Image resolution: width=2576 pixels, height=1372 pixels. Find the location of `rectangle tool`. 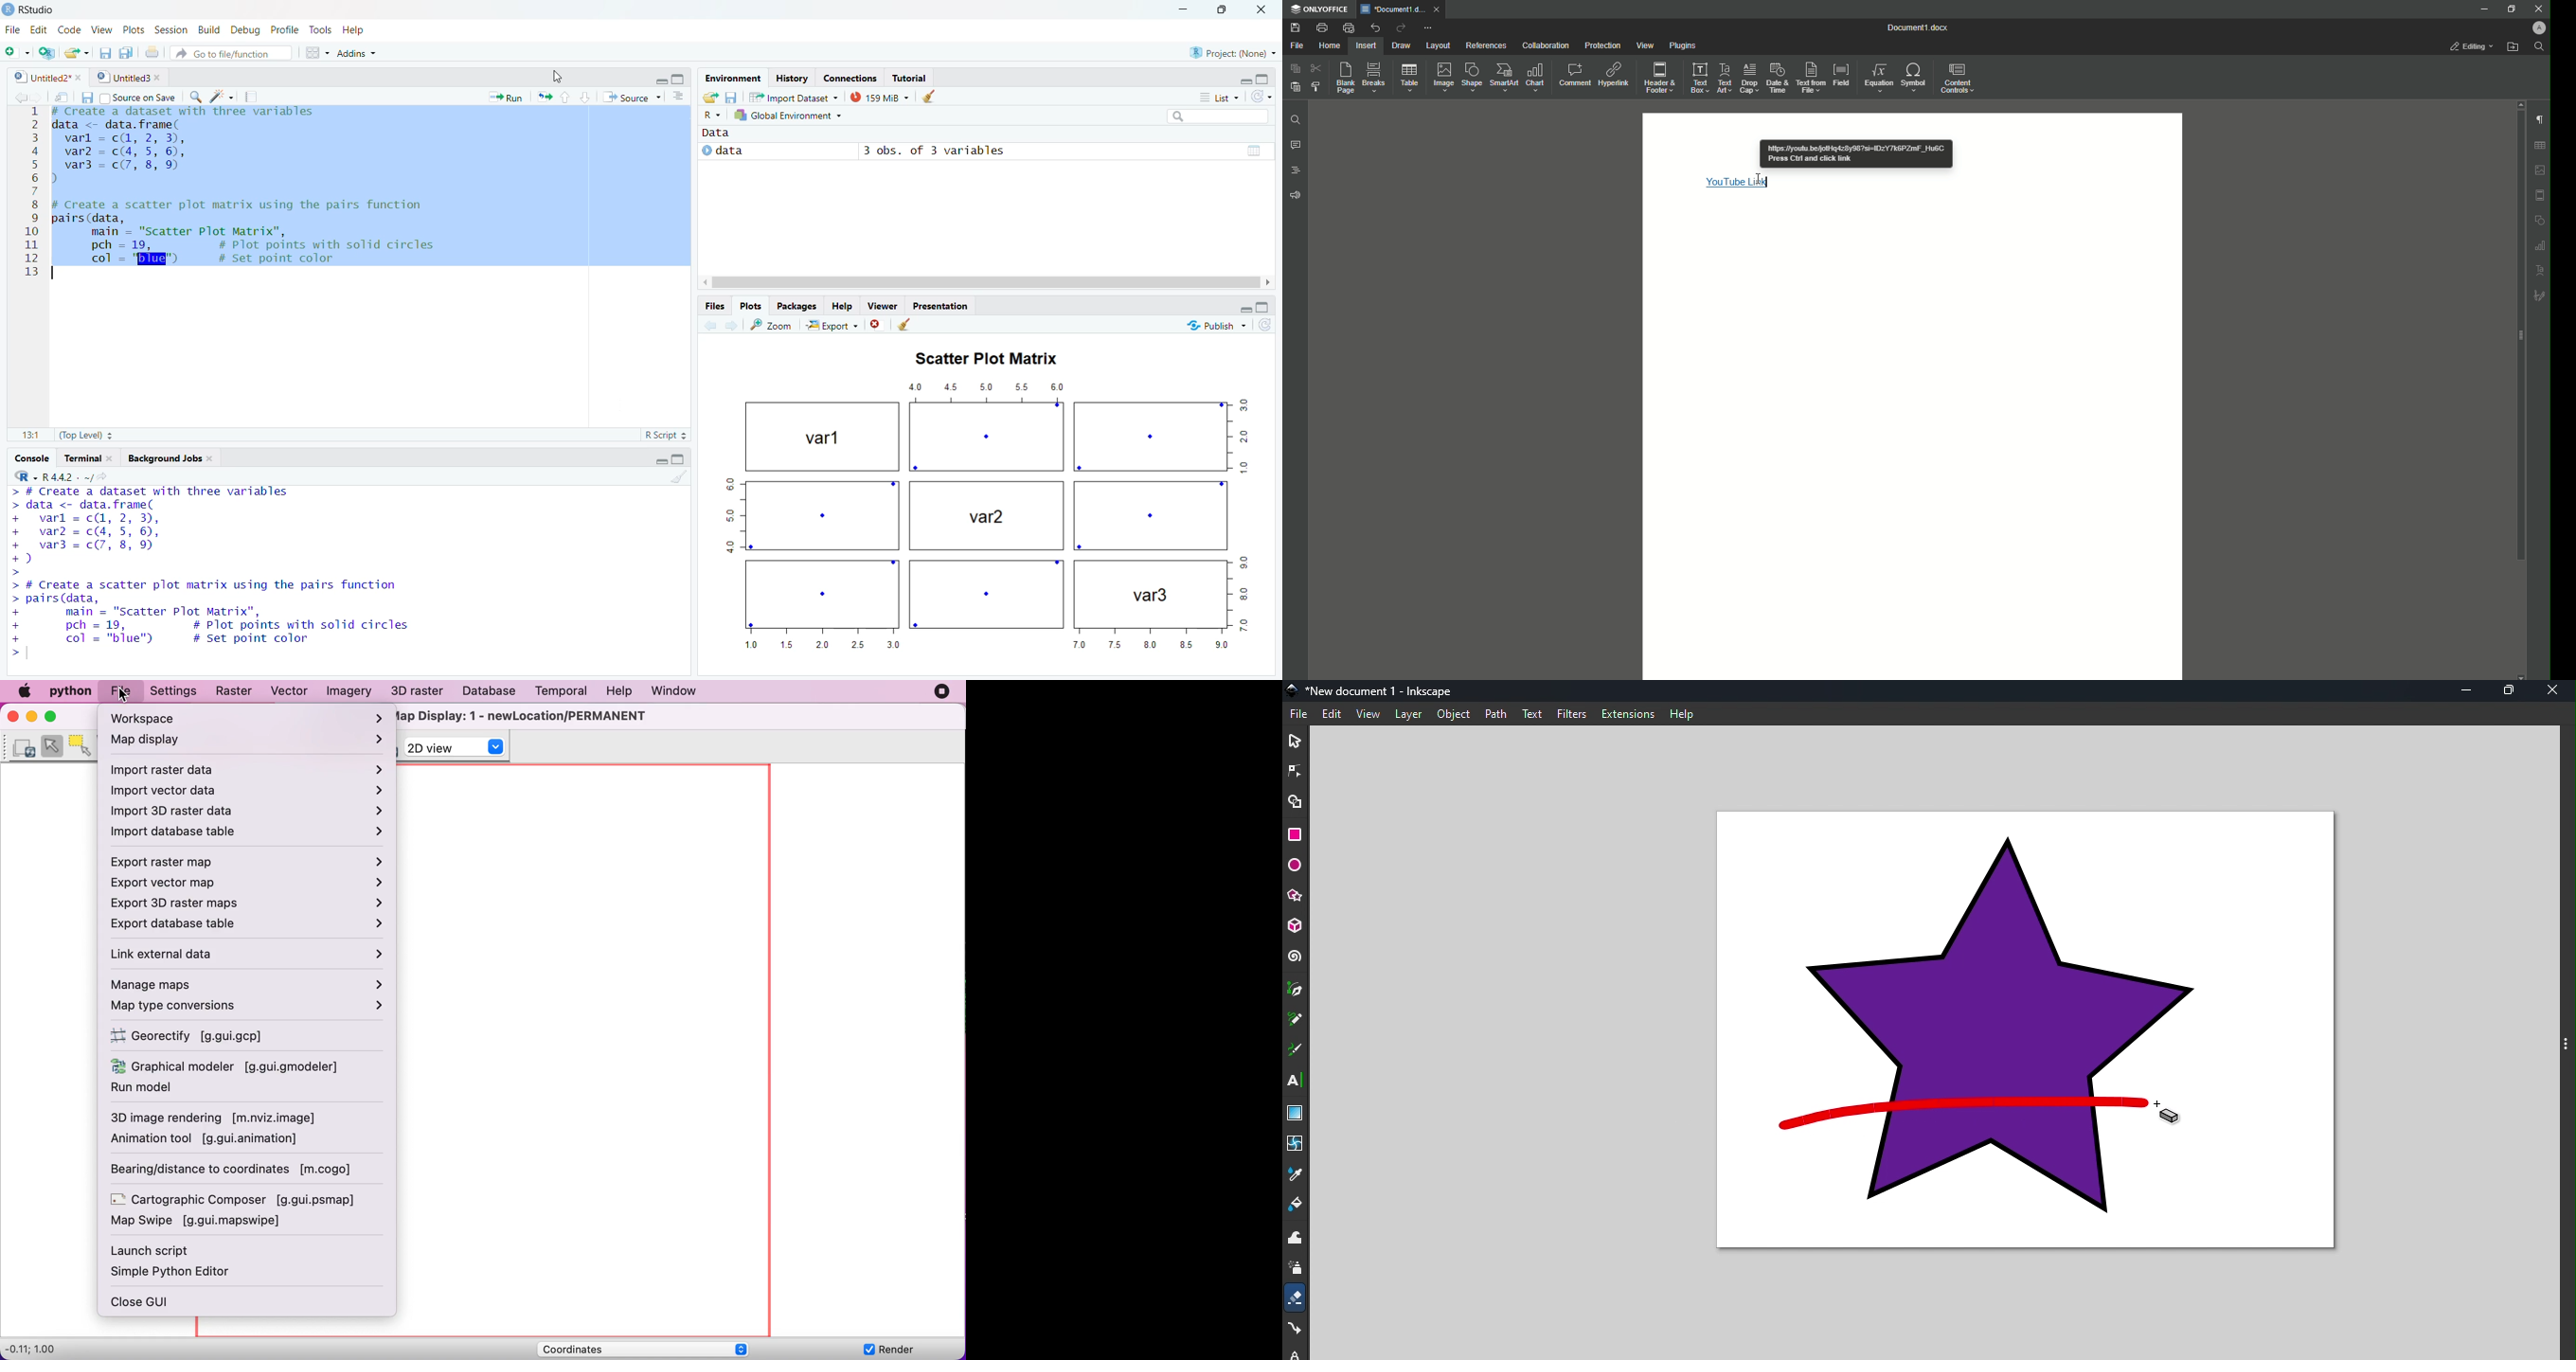

rectangle tool is located at coordinates (1296, 833).